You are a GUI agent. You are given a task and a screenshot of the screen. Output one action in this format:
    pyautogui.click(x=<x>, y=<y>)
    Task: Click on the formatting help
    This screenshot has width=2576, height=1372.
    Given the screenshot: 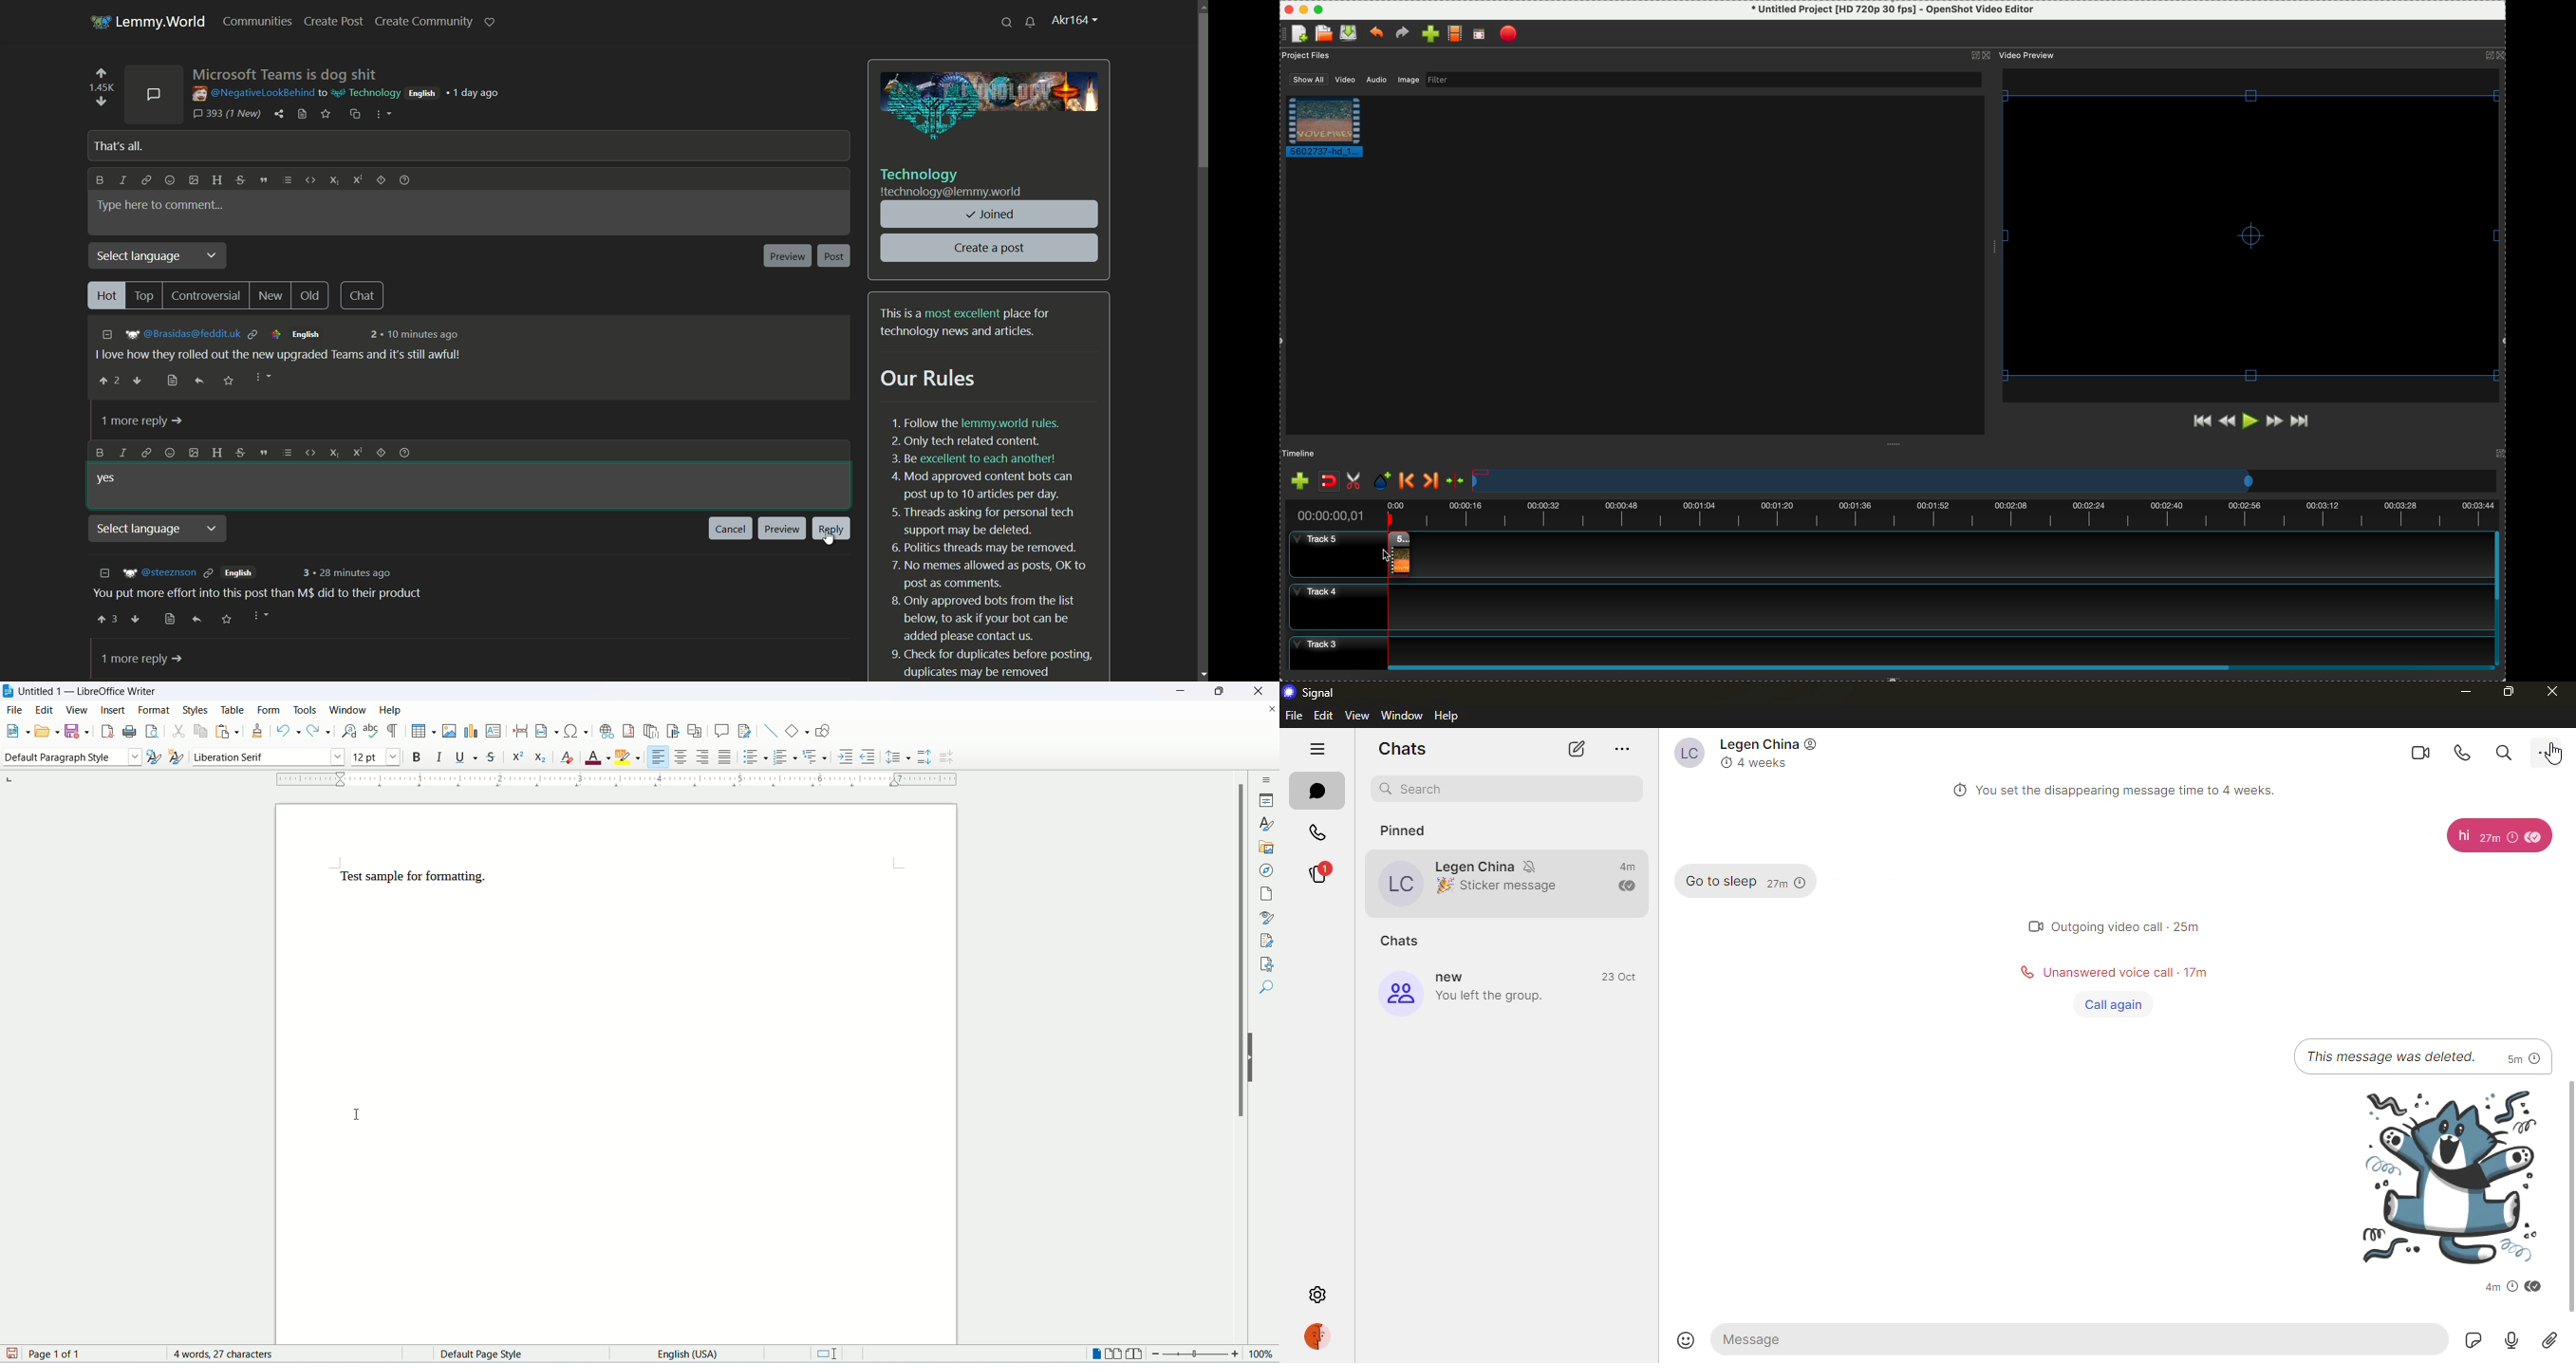 What is the action you would take?
    pyautogui.click(x=404, y=453)
    